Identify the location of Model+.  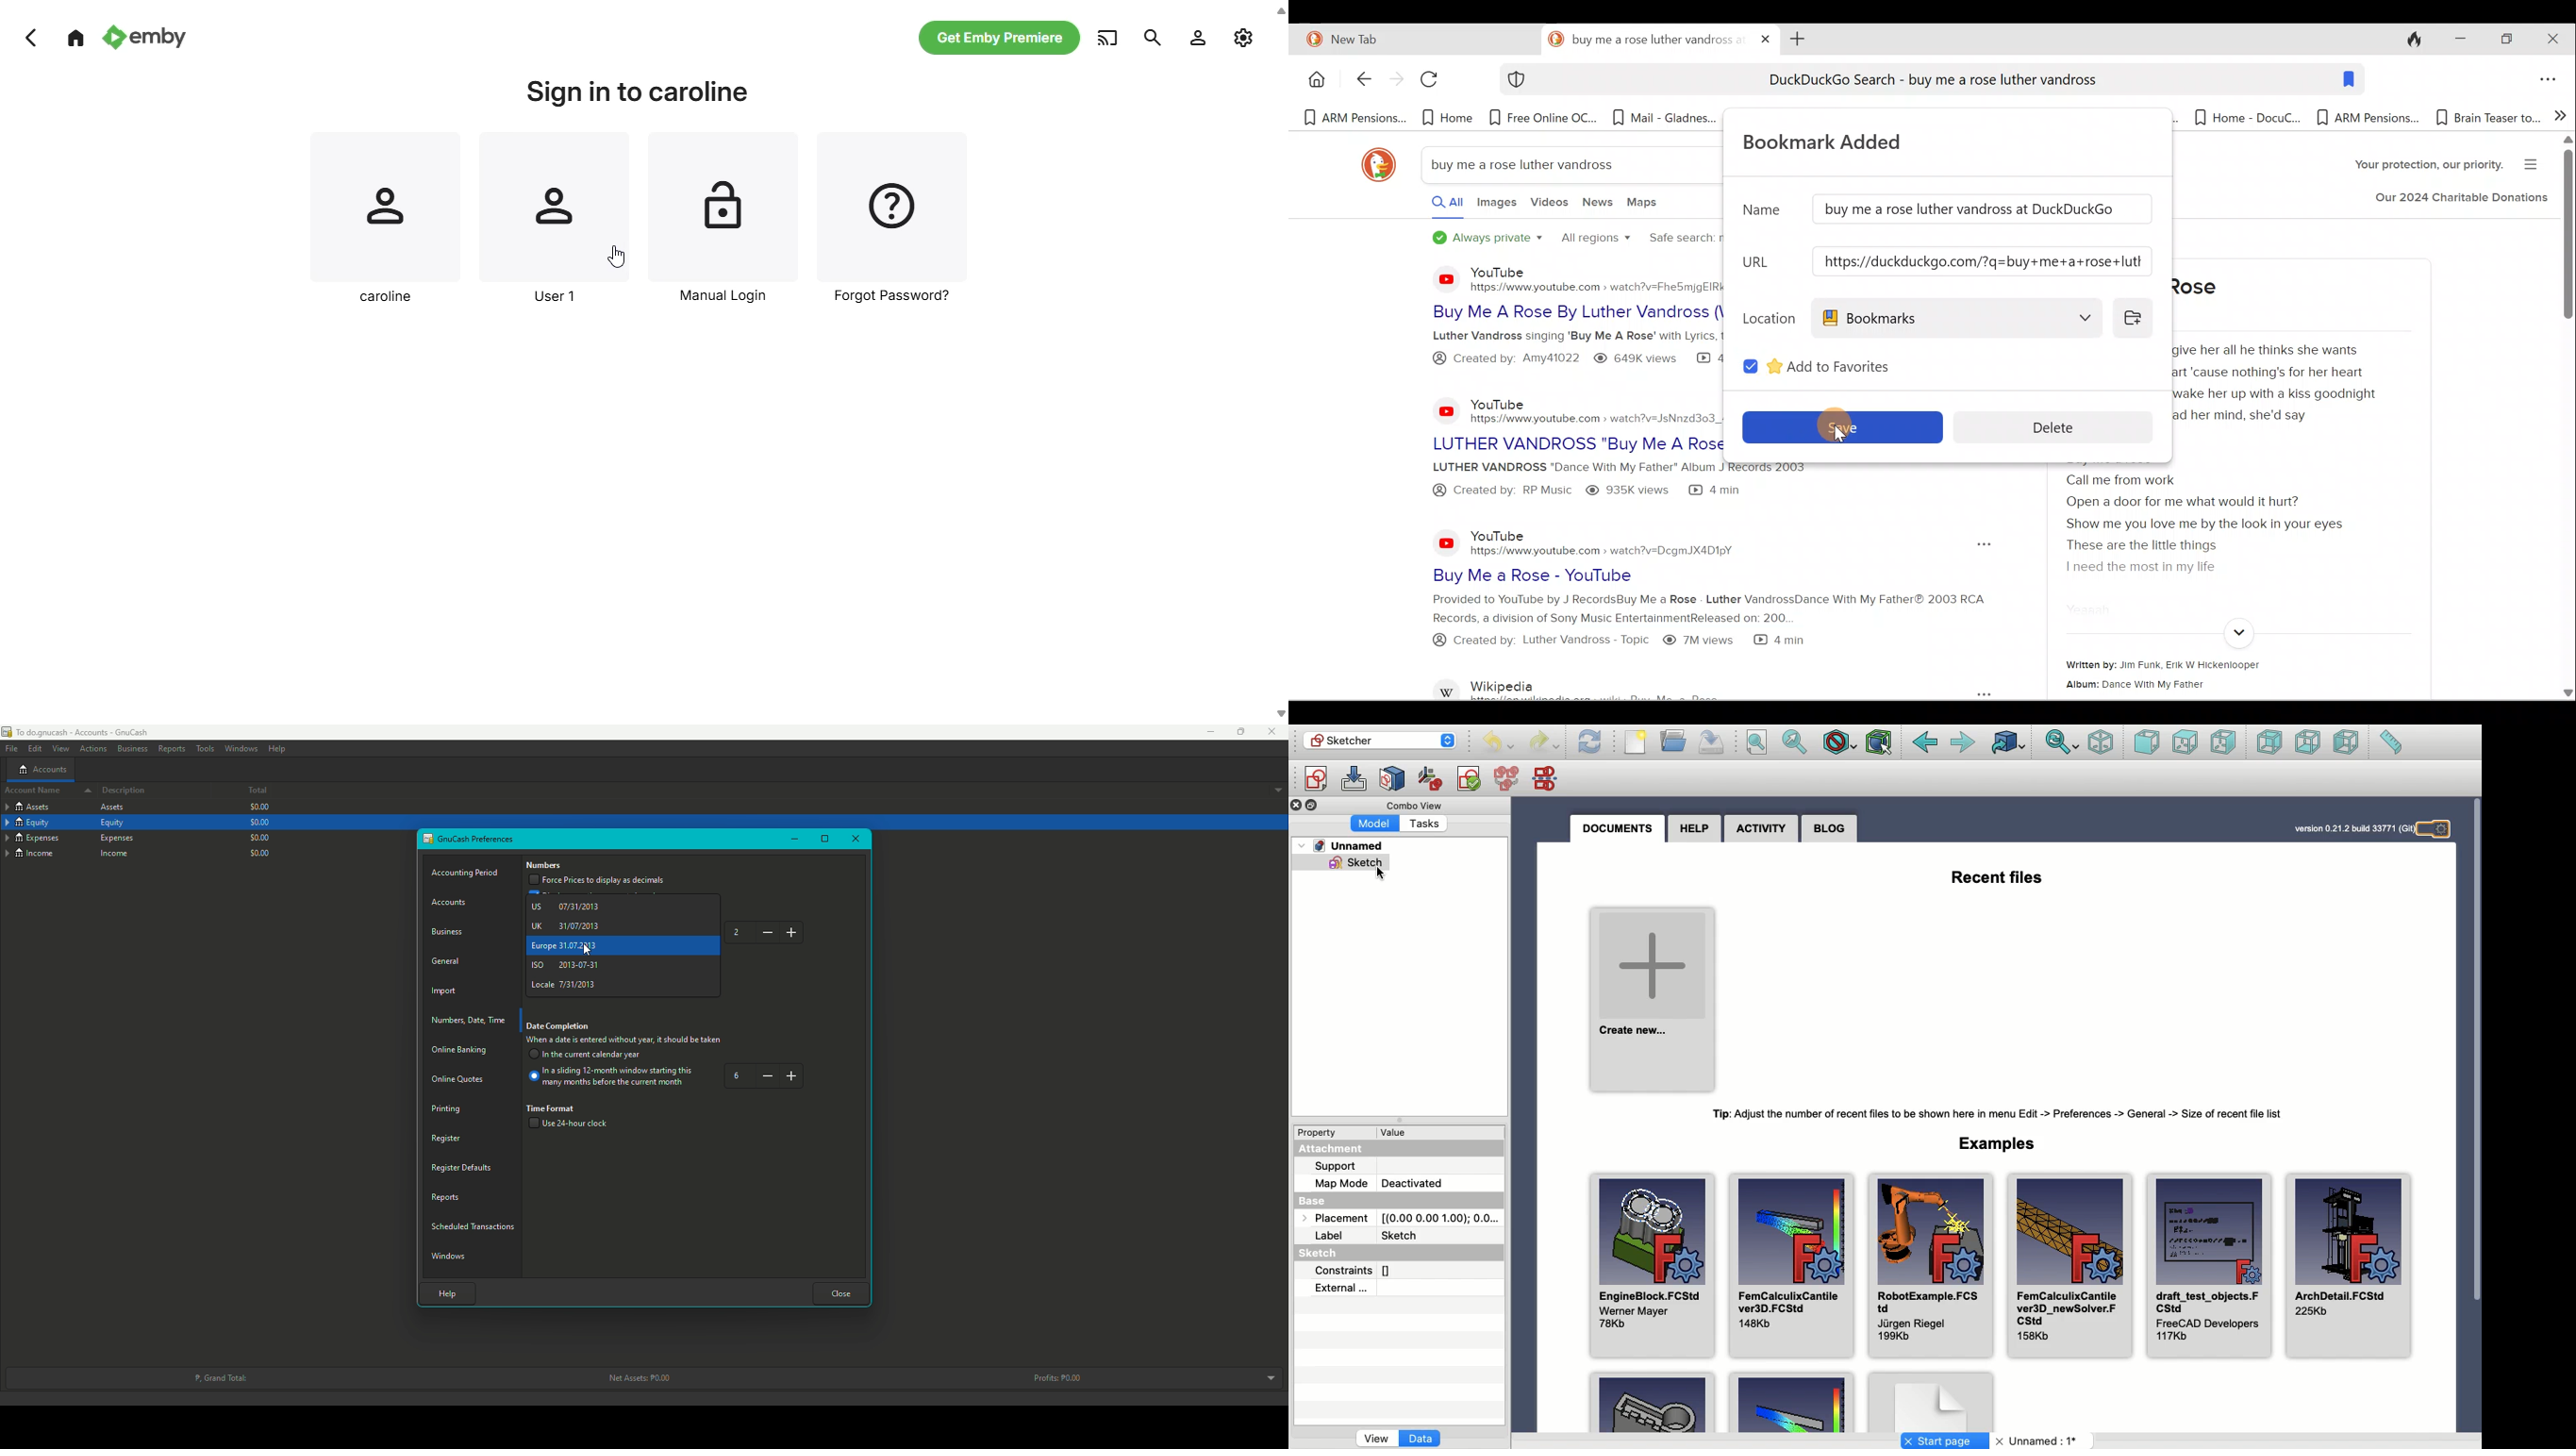
(1376, 822).